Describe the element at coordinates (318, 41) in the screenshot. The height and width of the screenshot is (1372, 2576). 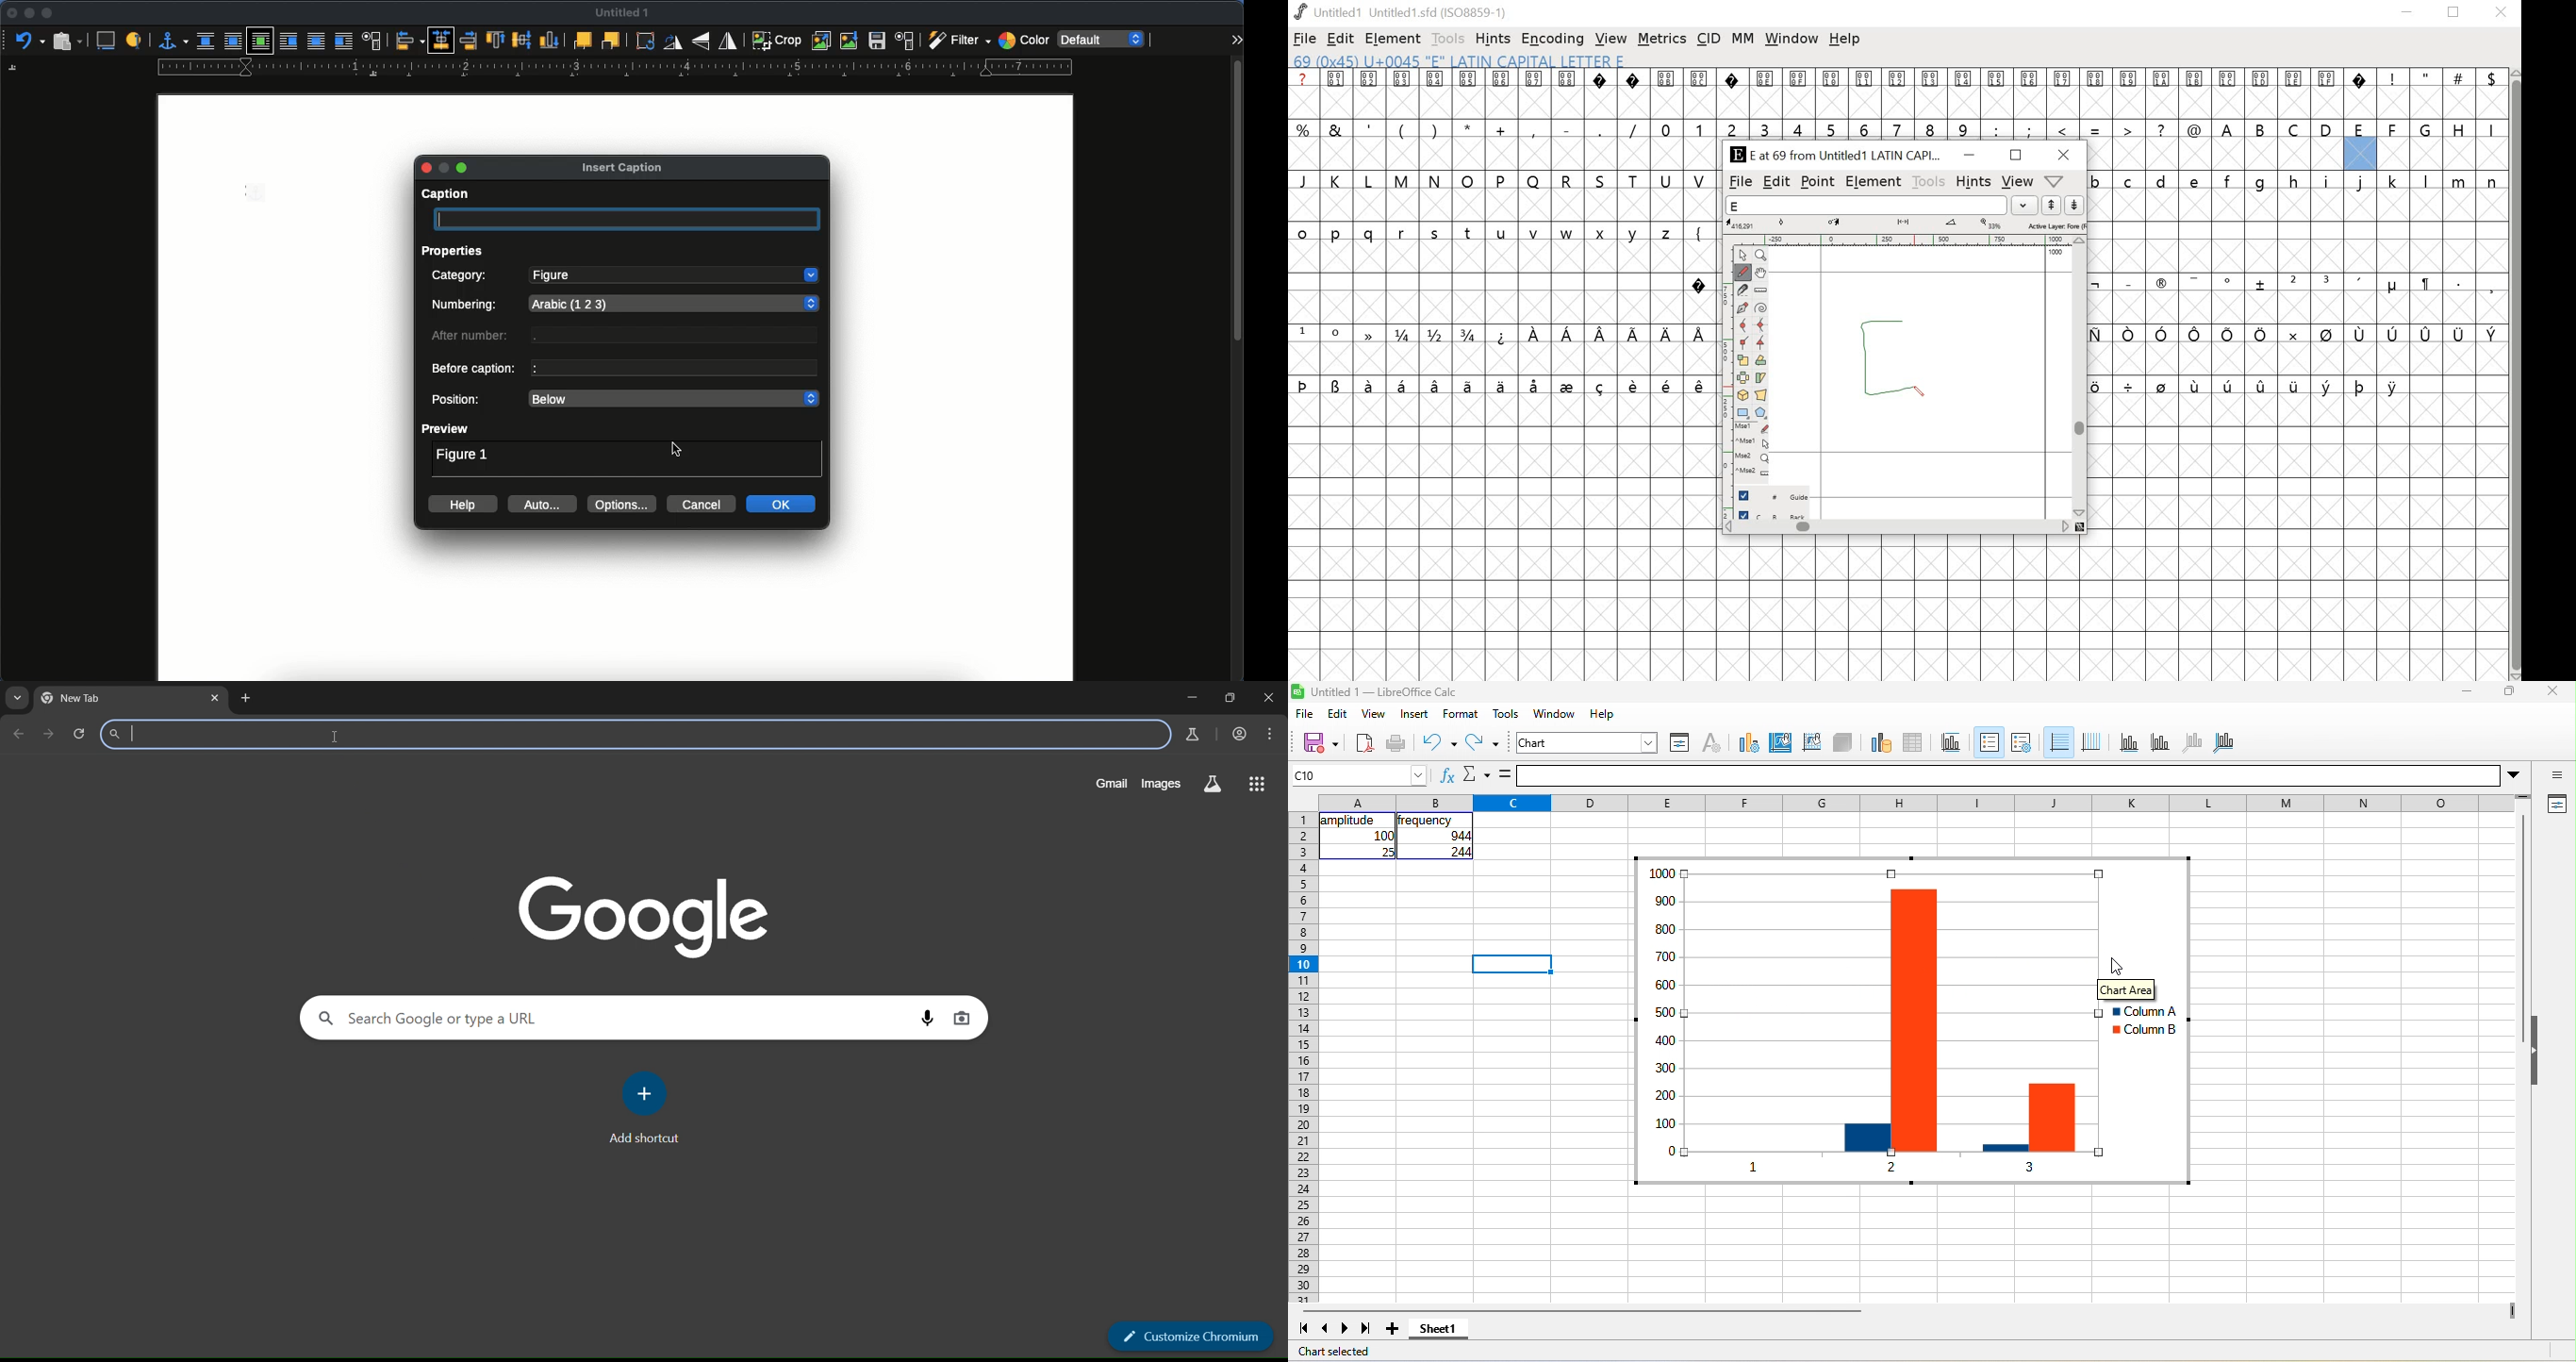
I see `through` at that location.